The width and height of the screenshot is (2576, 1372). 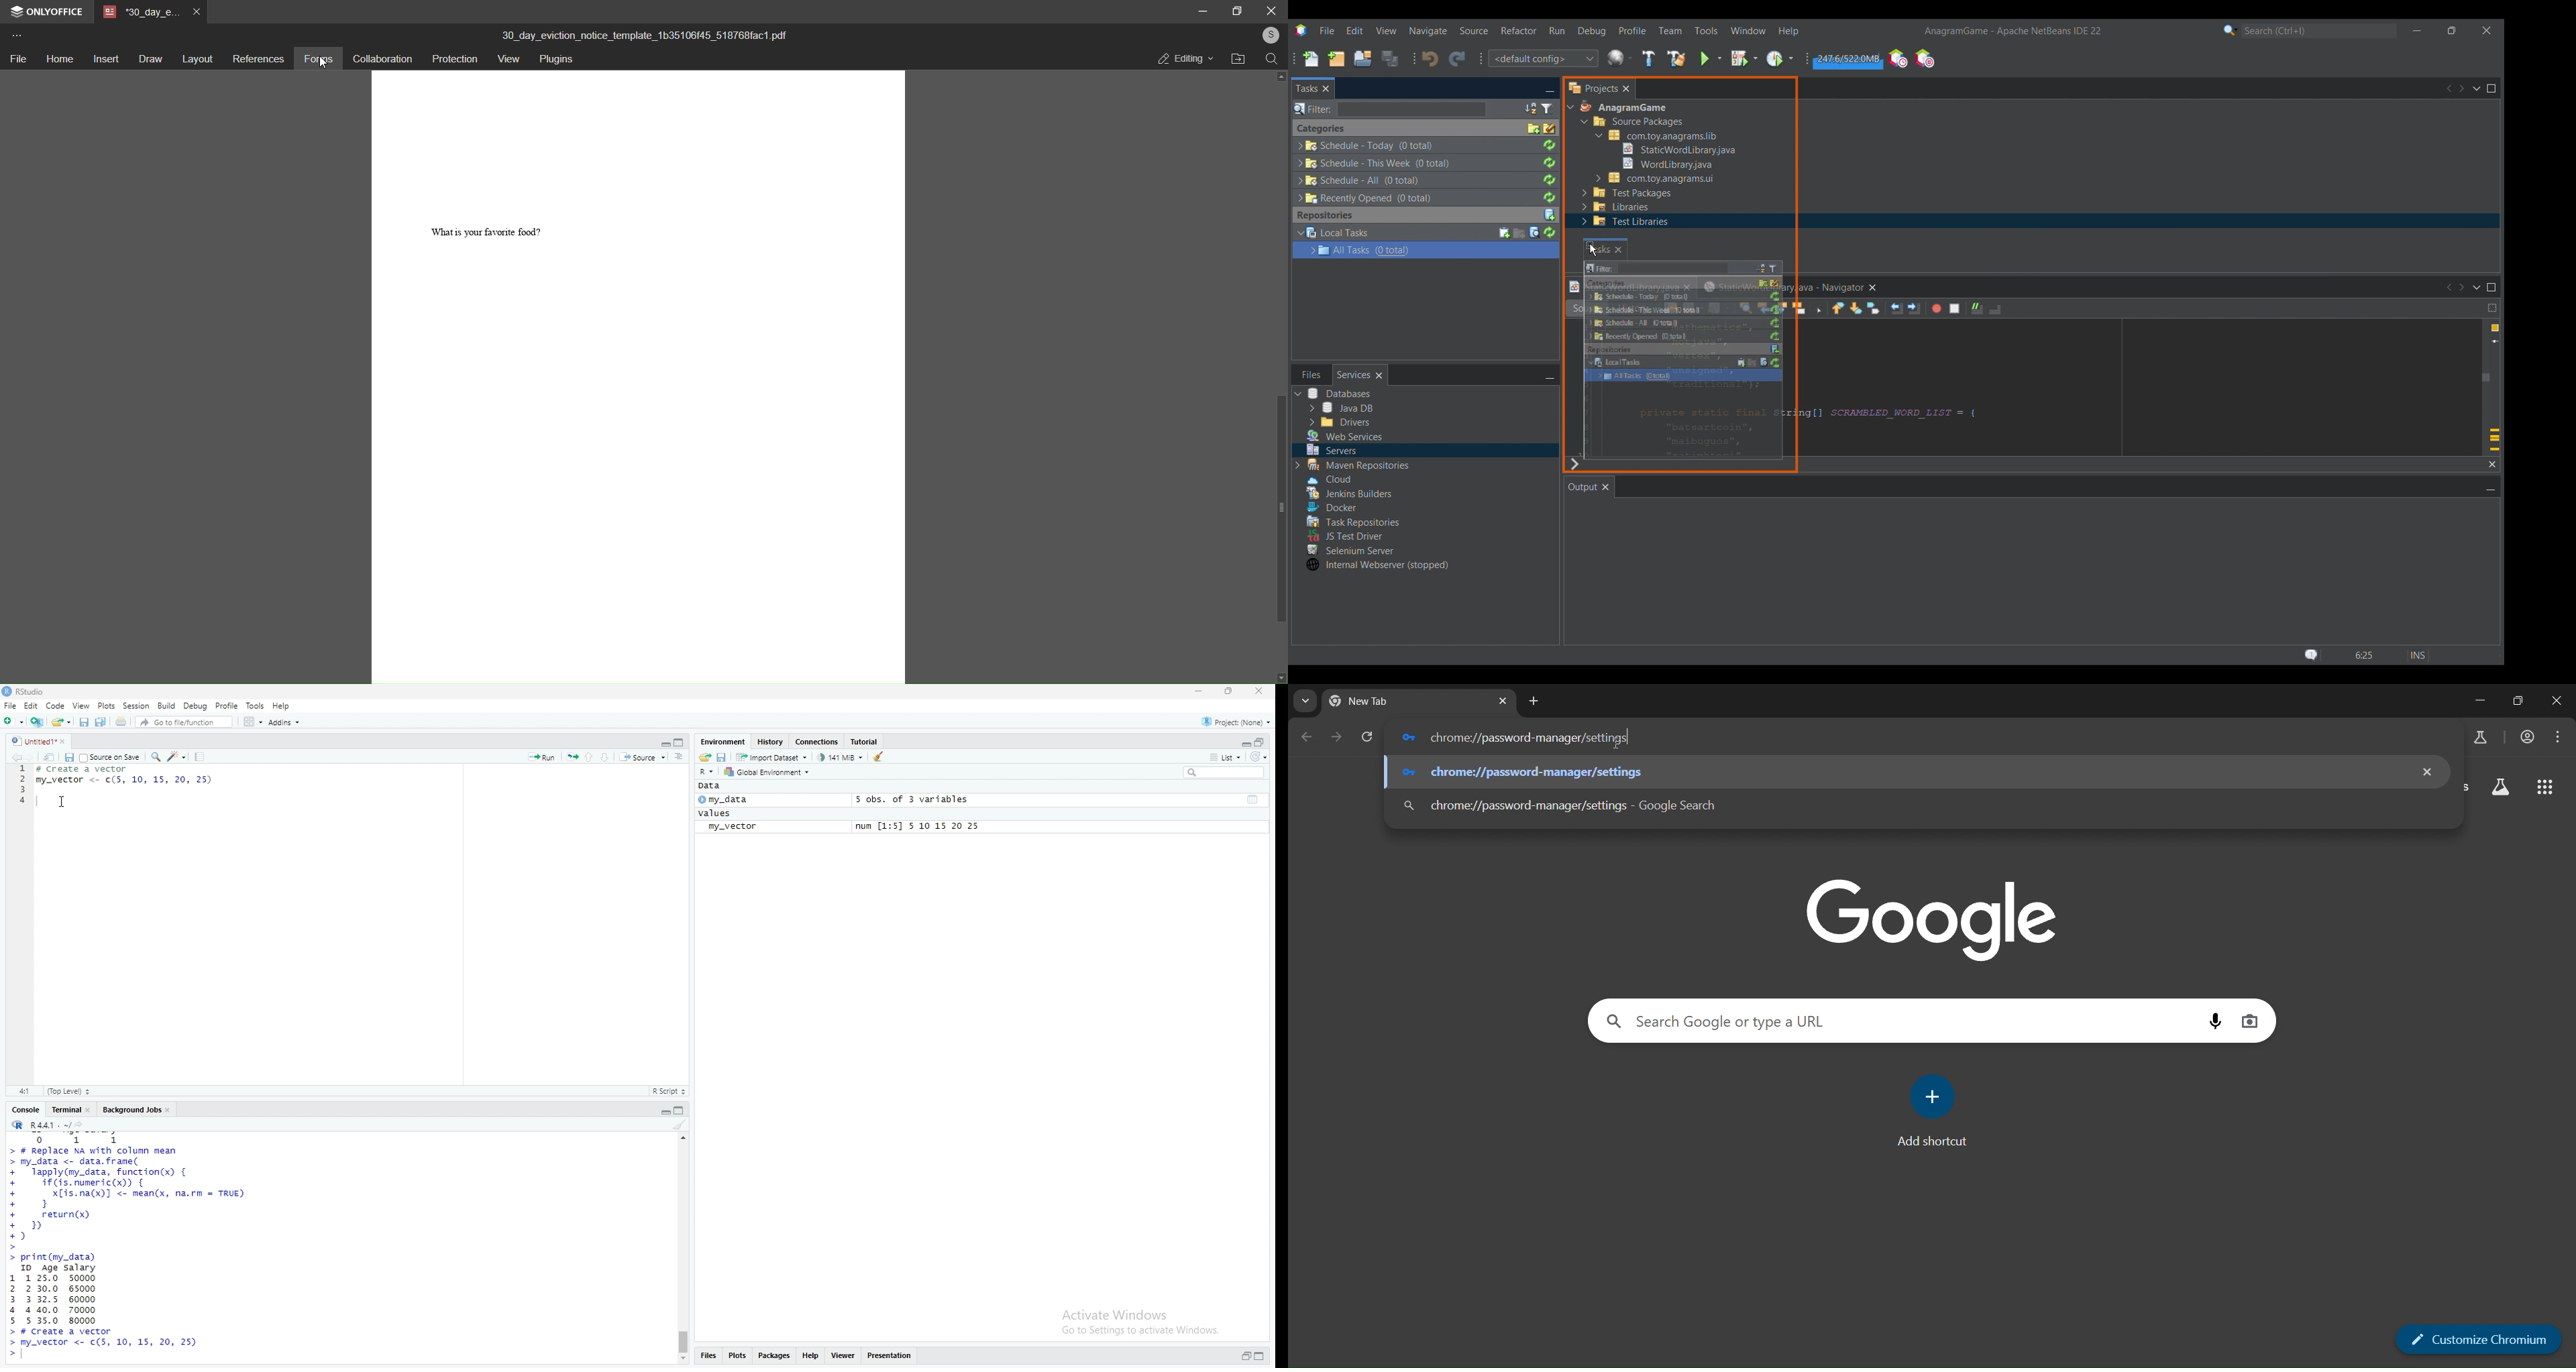 I want to click on 141 MB, so click(x=842, y=757).